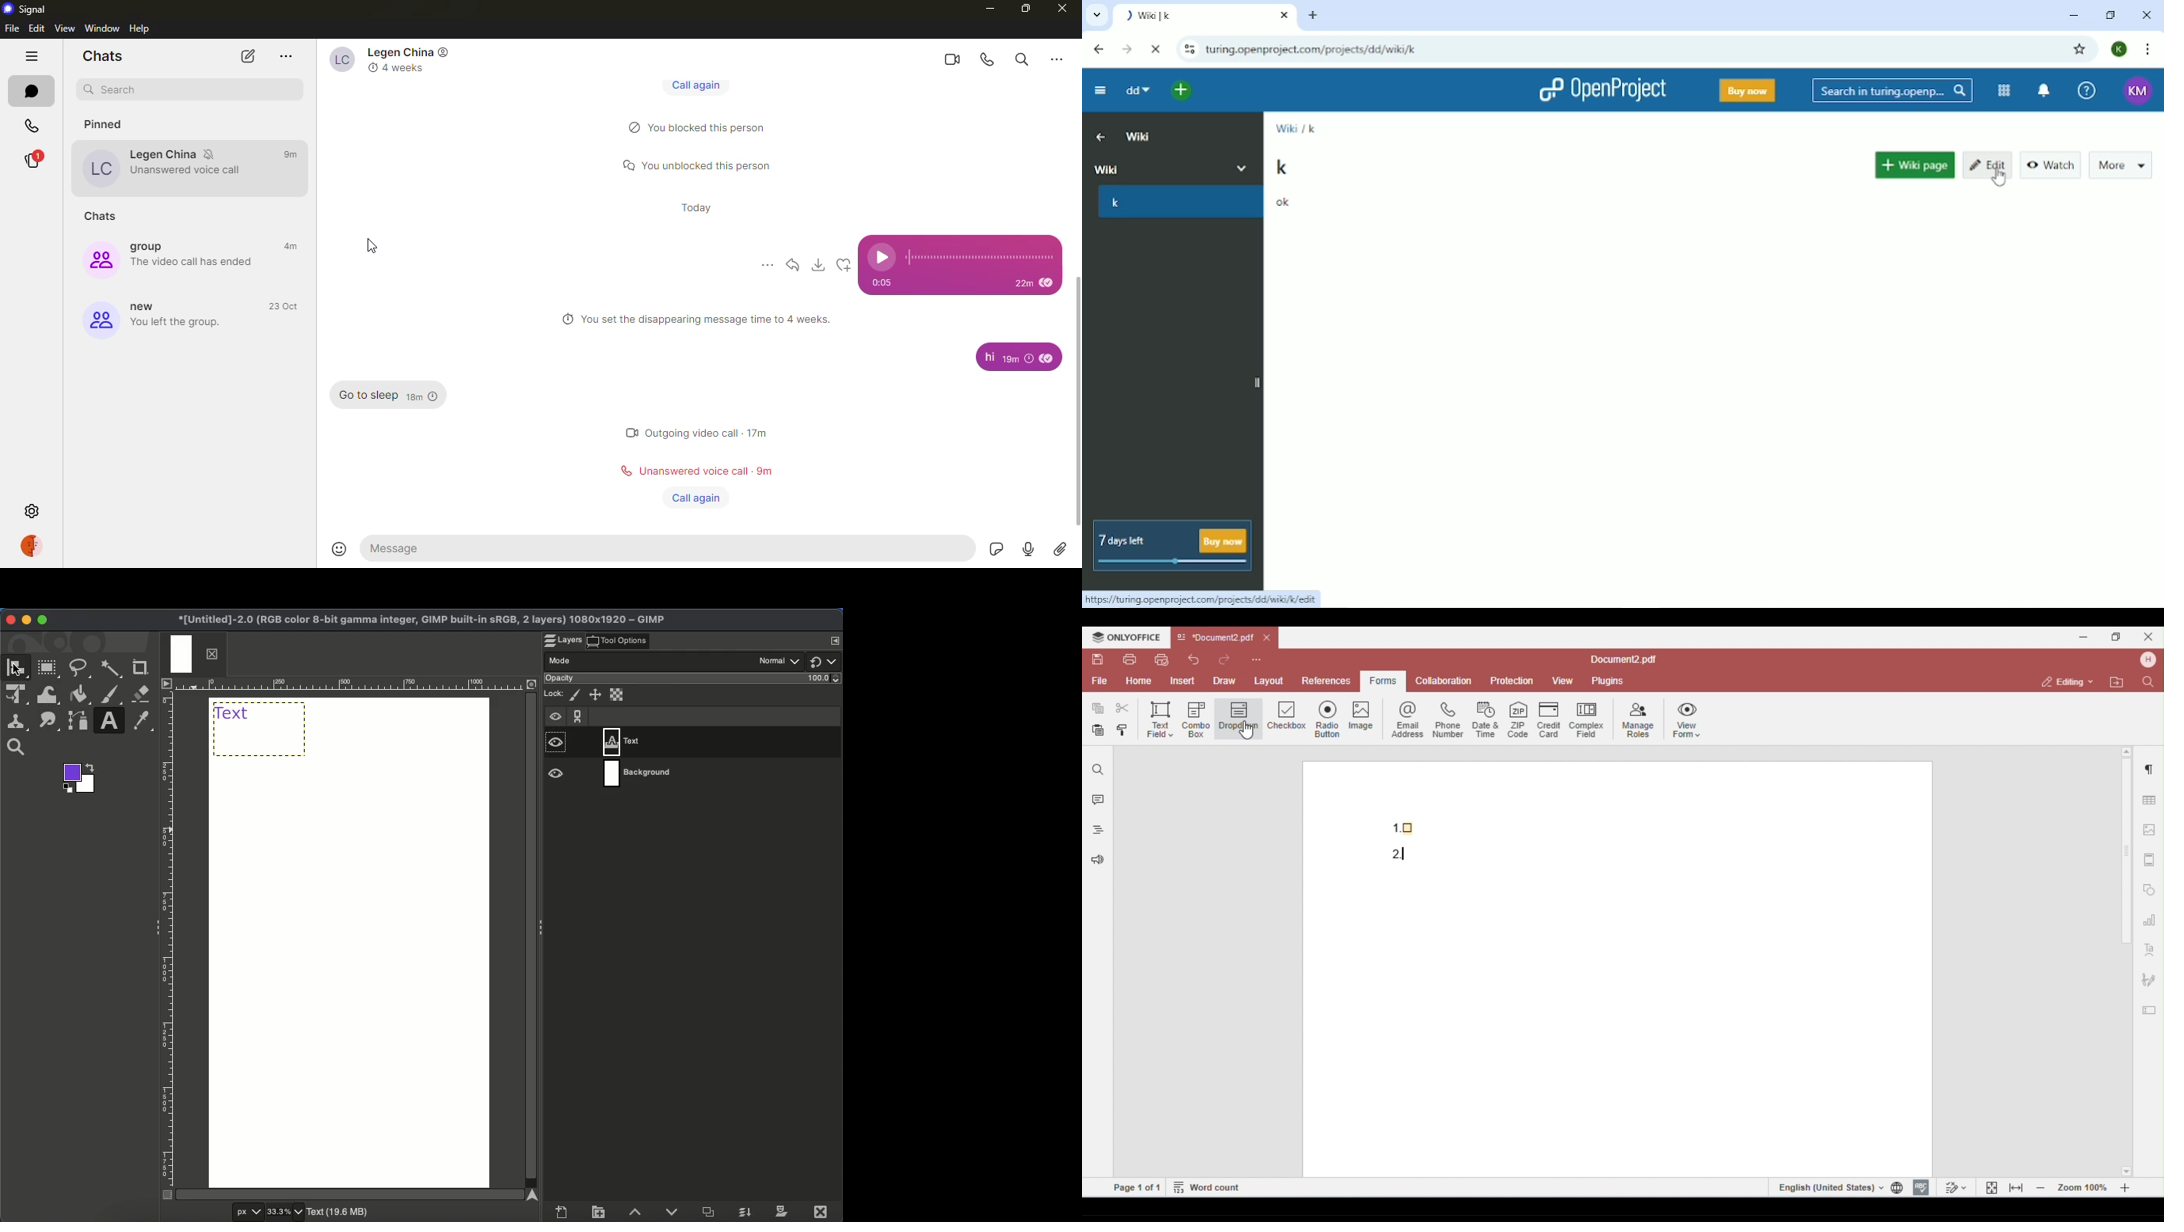  What do you see at coordinates (157, 318) in the screenshot?
I see `group` at bounding box center [157, 318].